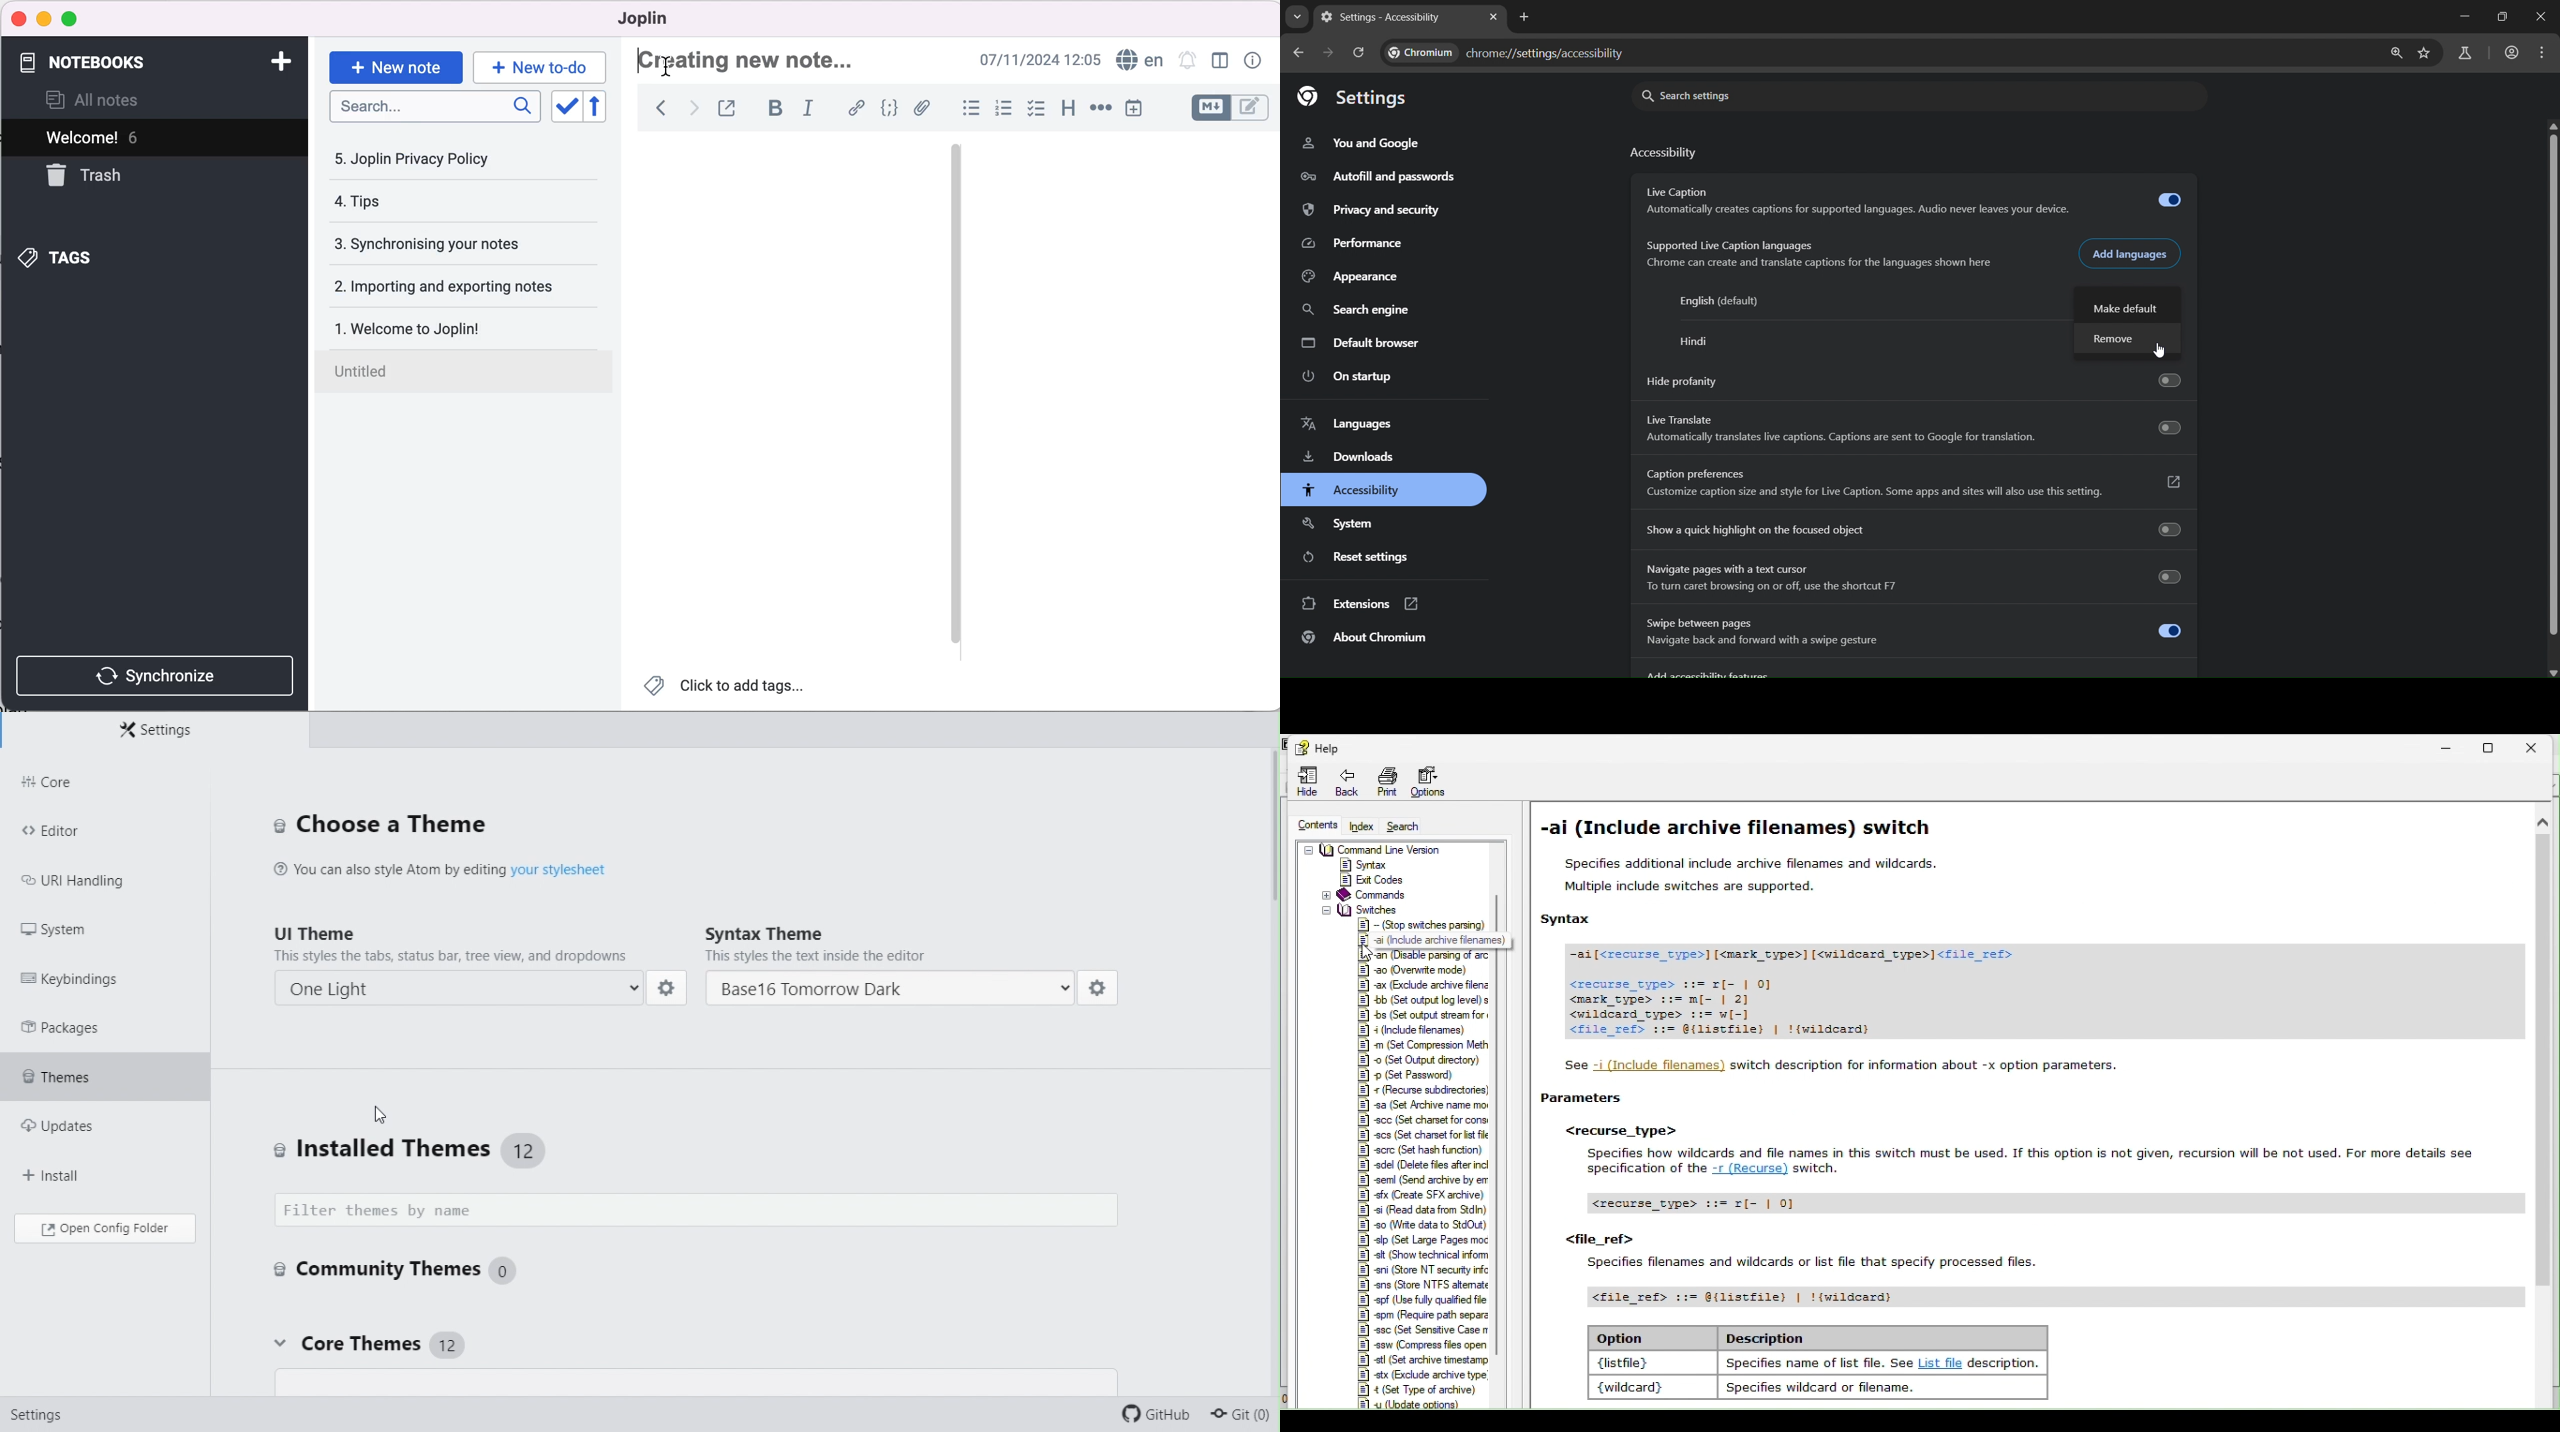  What do you see at coordinates (999, 108) in the screenshot?
I see `numbered list` at bounding box center [999, 108].